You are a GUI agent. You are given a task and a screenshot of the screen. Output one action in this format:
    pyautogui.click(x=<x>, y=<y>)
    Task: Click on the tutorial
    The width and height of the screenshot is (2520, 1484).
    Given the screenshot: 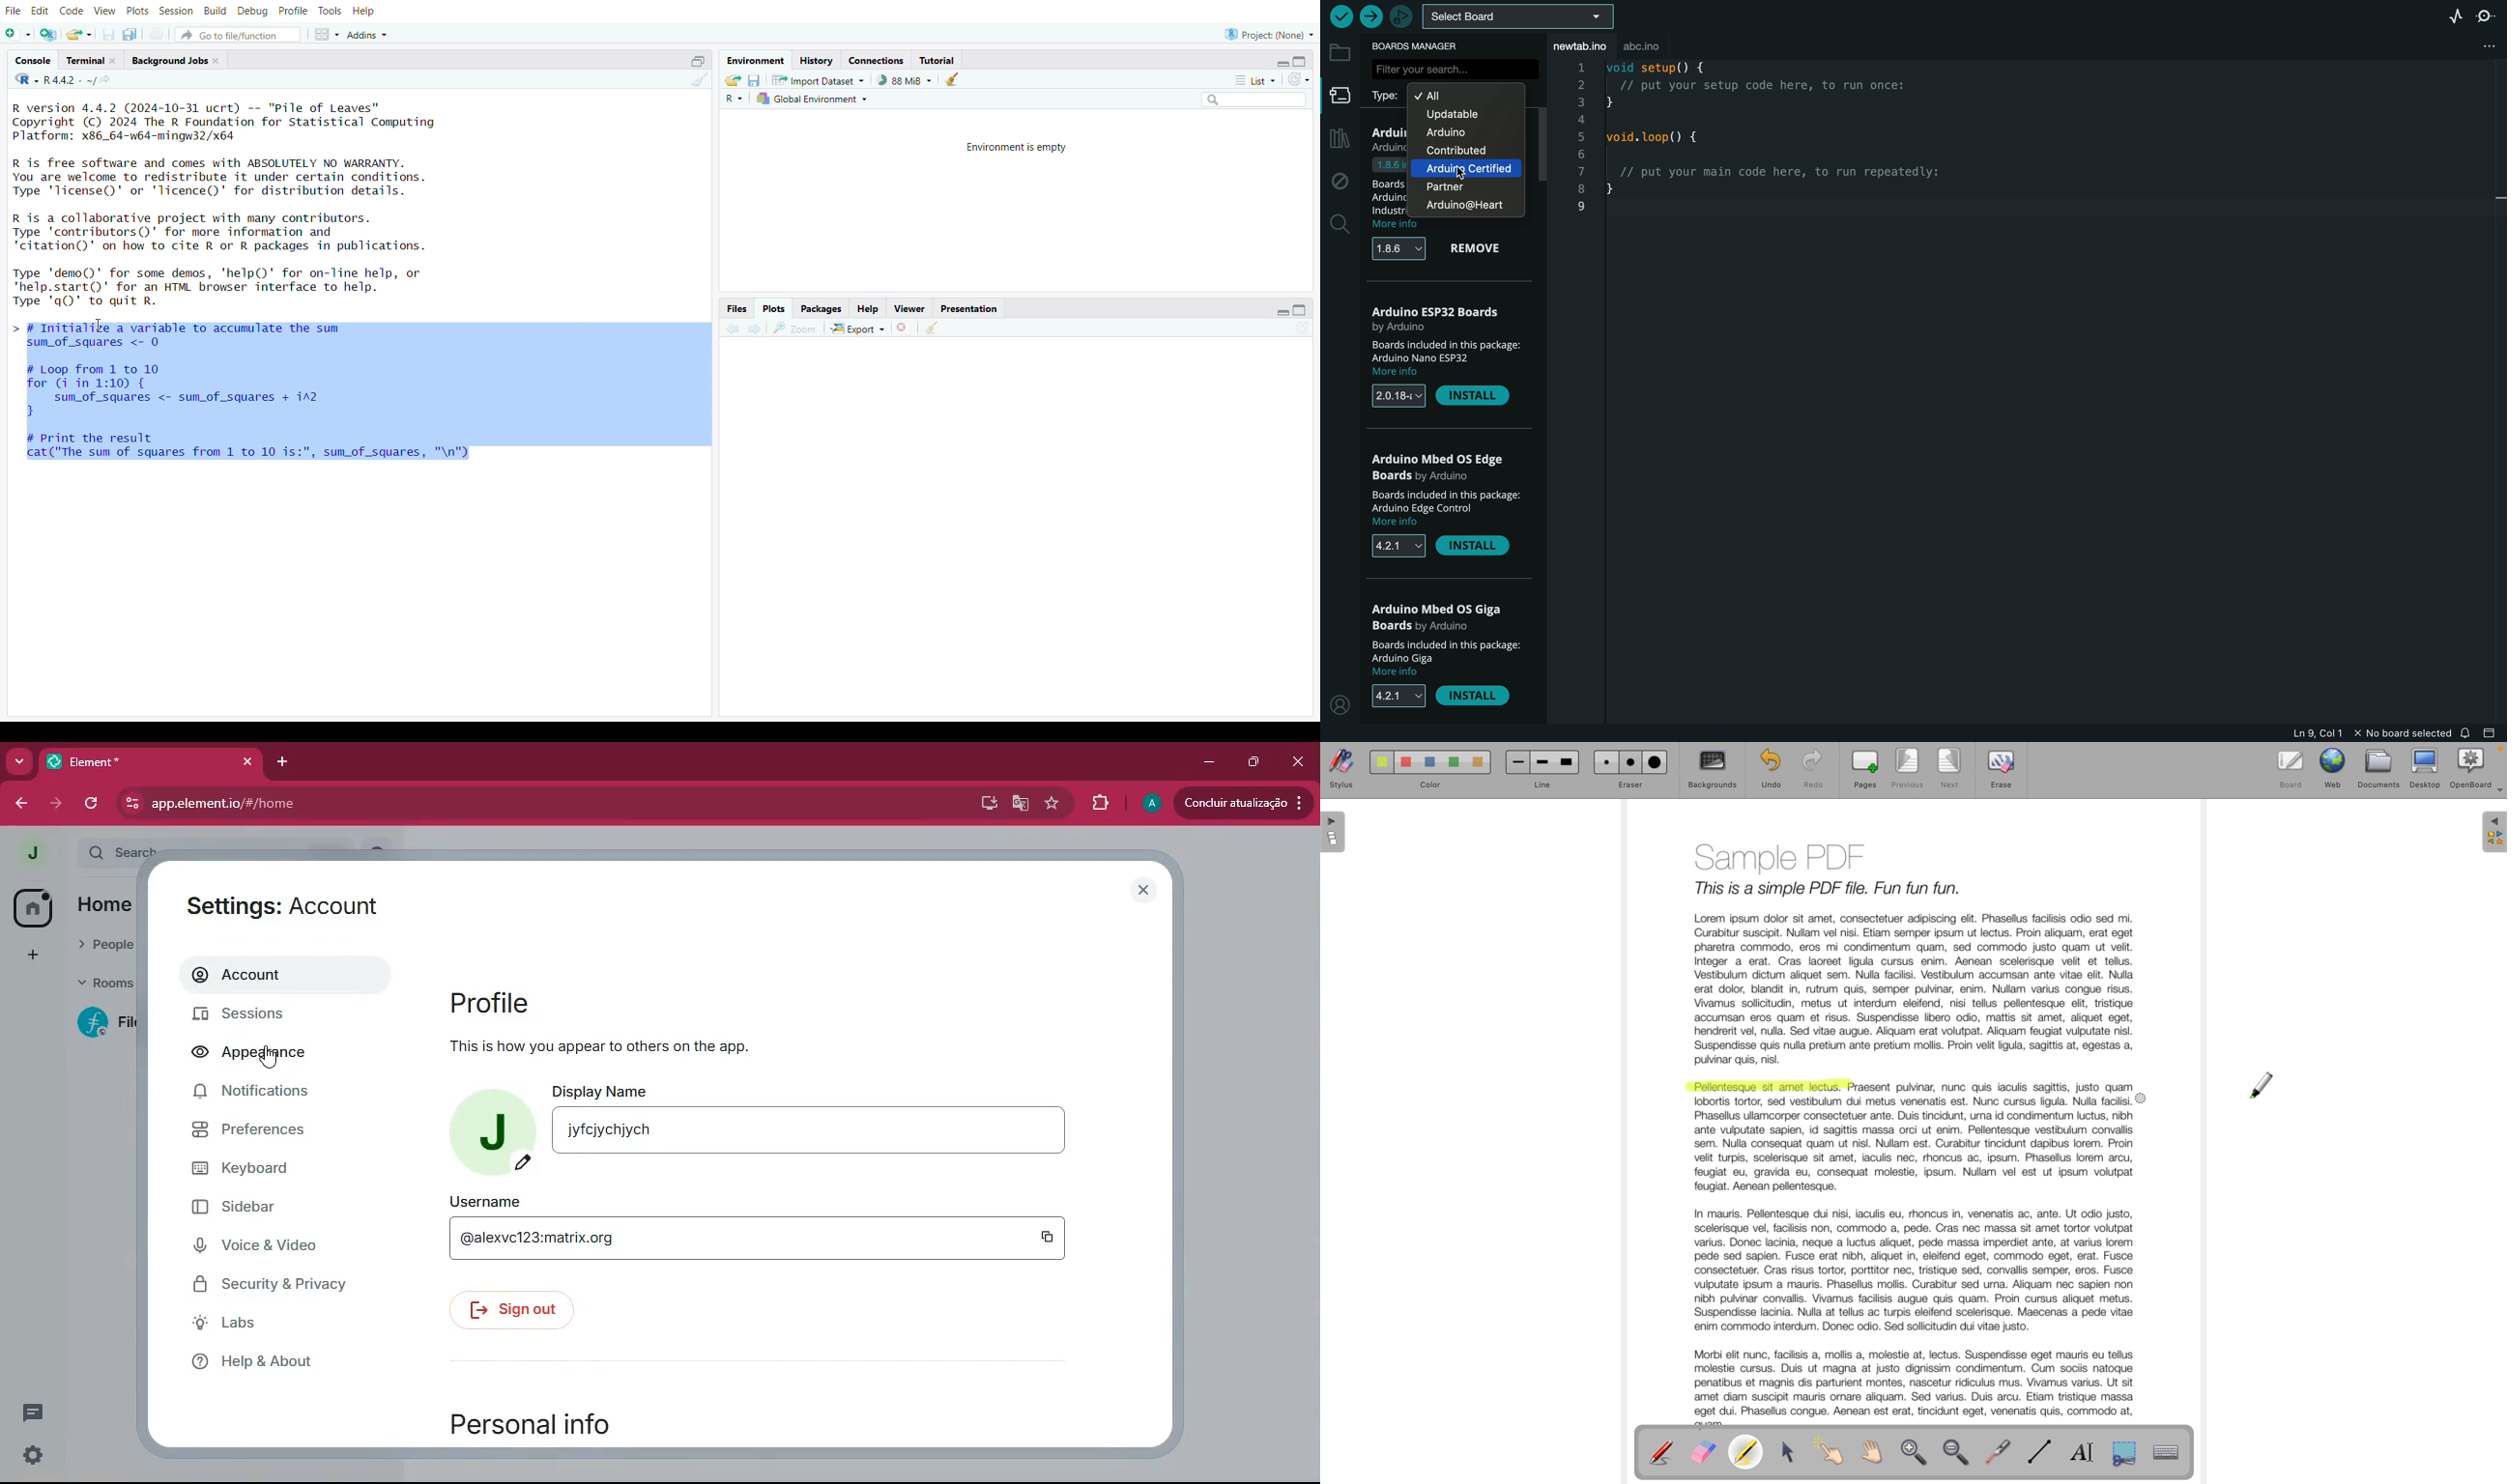 What is the action you would take?
    pyautogui.click(x=939, y=61)
    